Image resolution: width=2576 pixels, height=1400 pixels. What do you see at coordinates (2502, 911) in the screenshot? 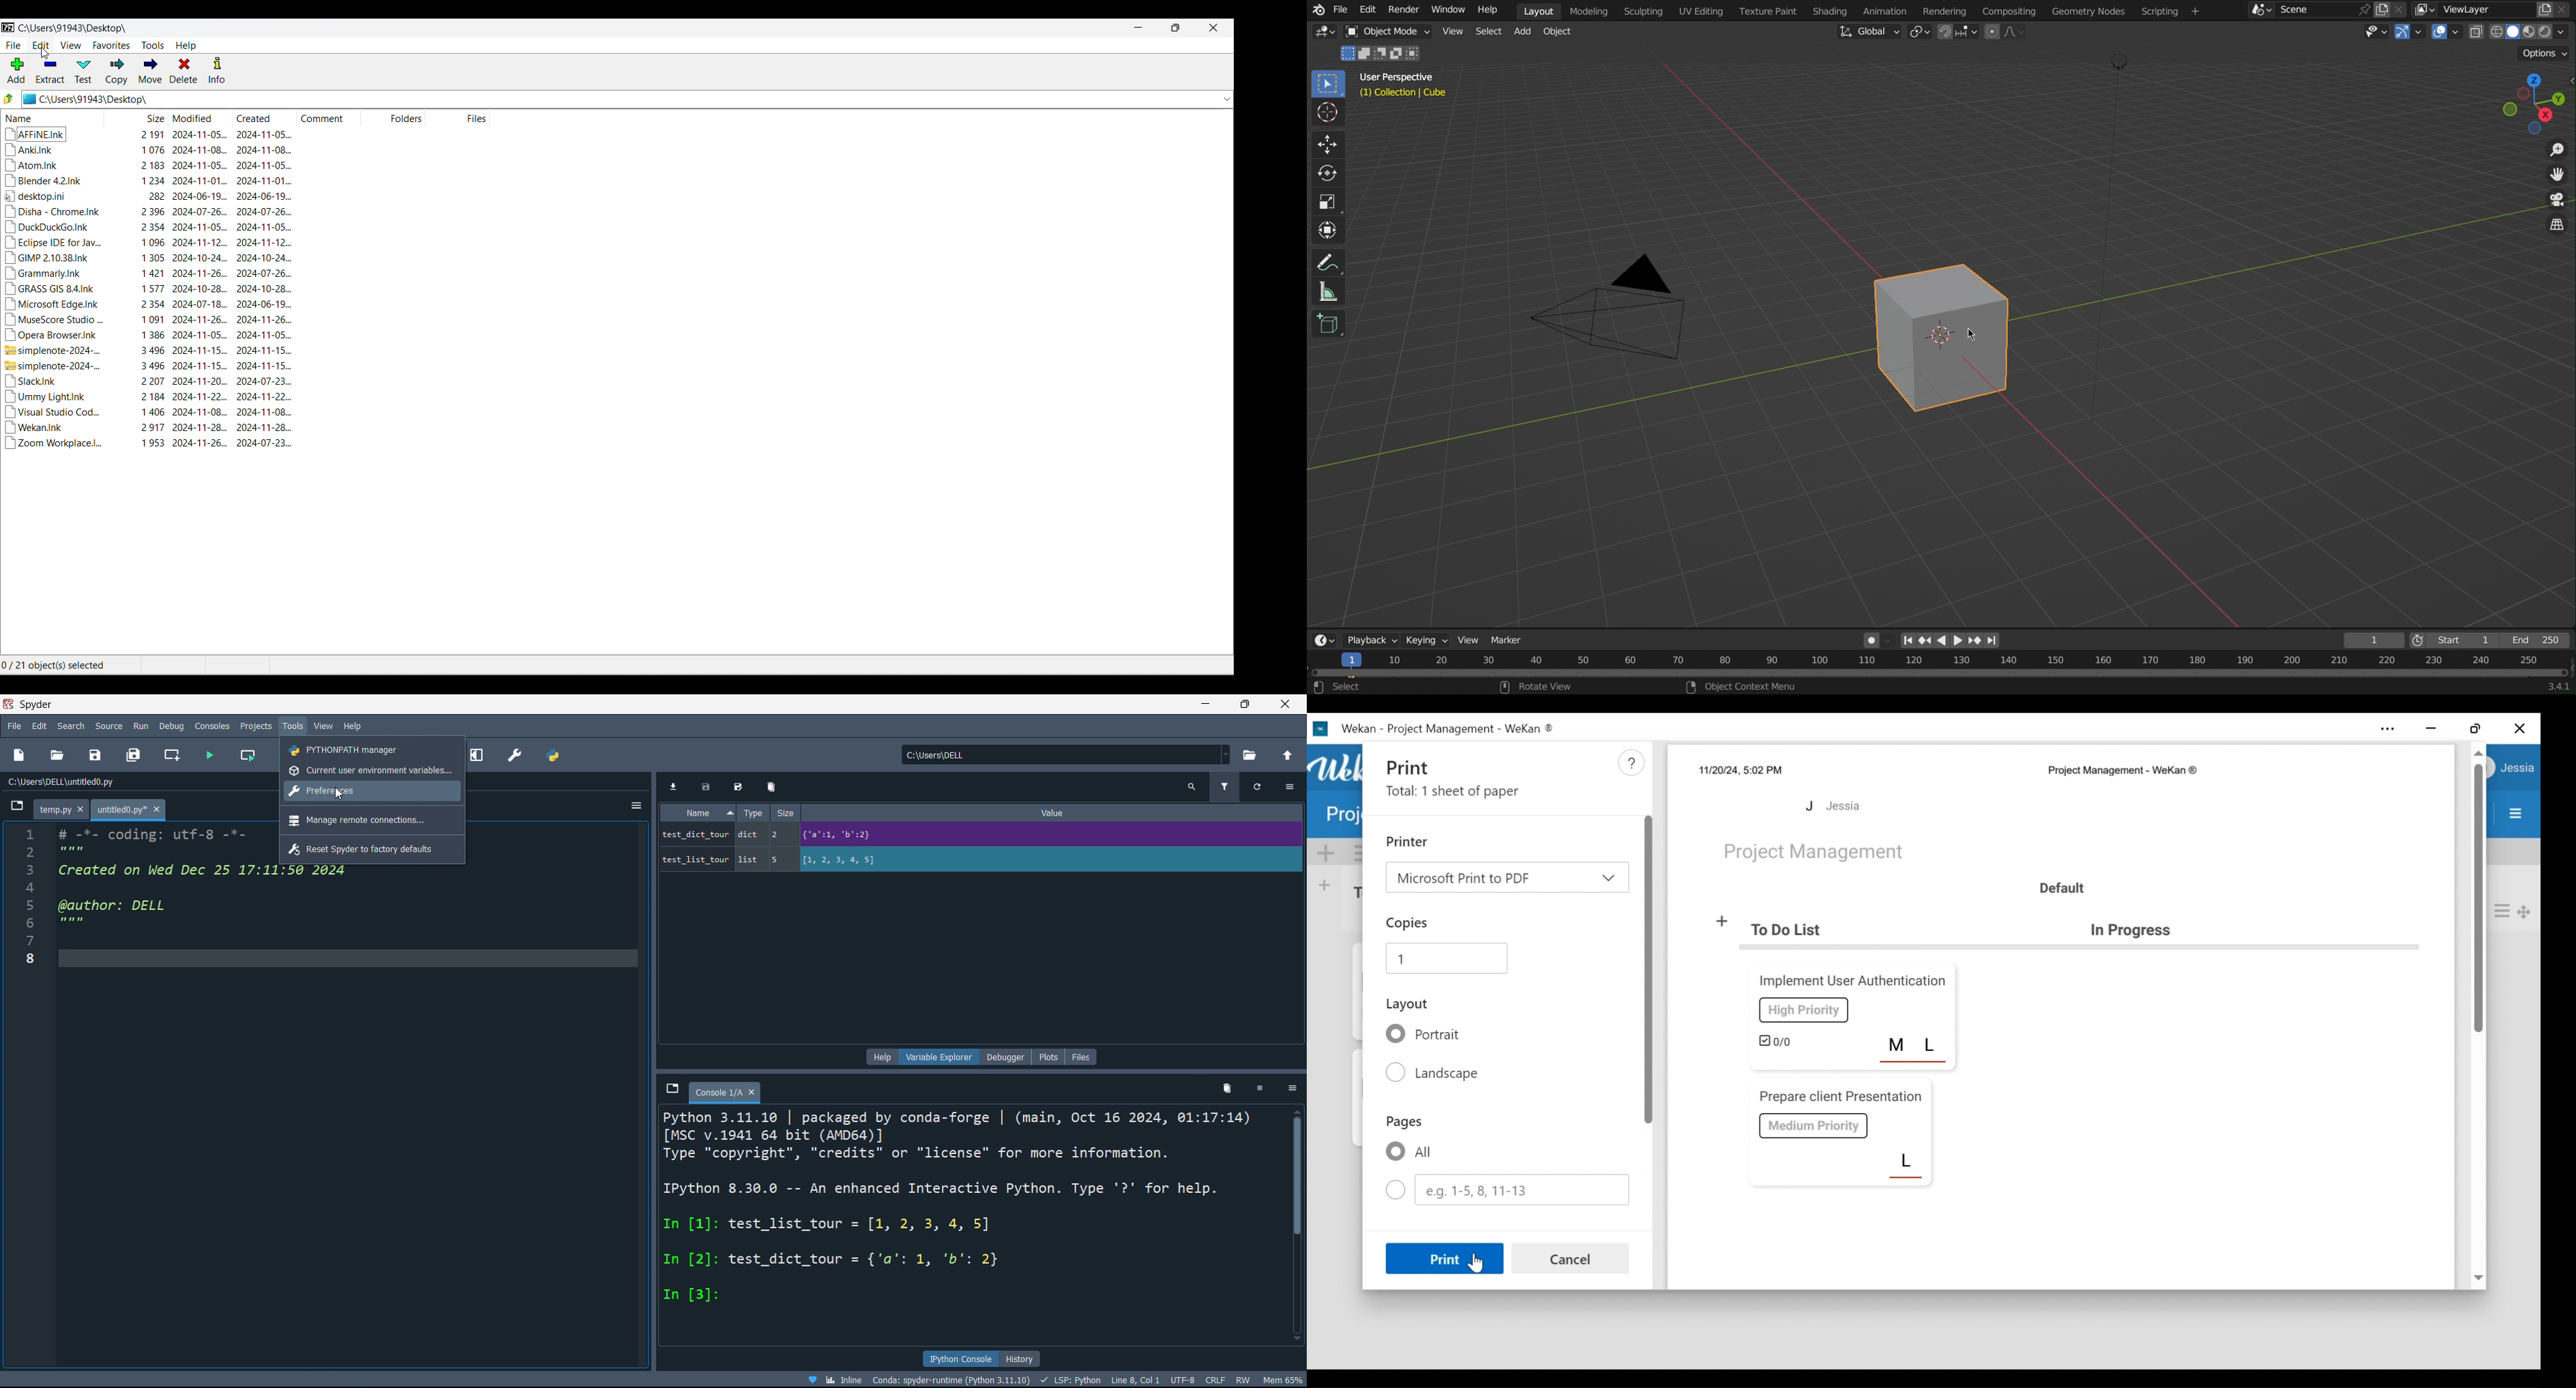
I see `card actions` at bounding box center [2502, 911].